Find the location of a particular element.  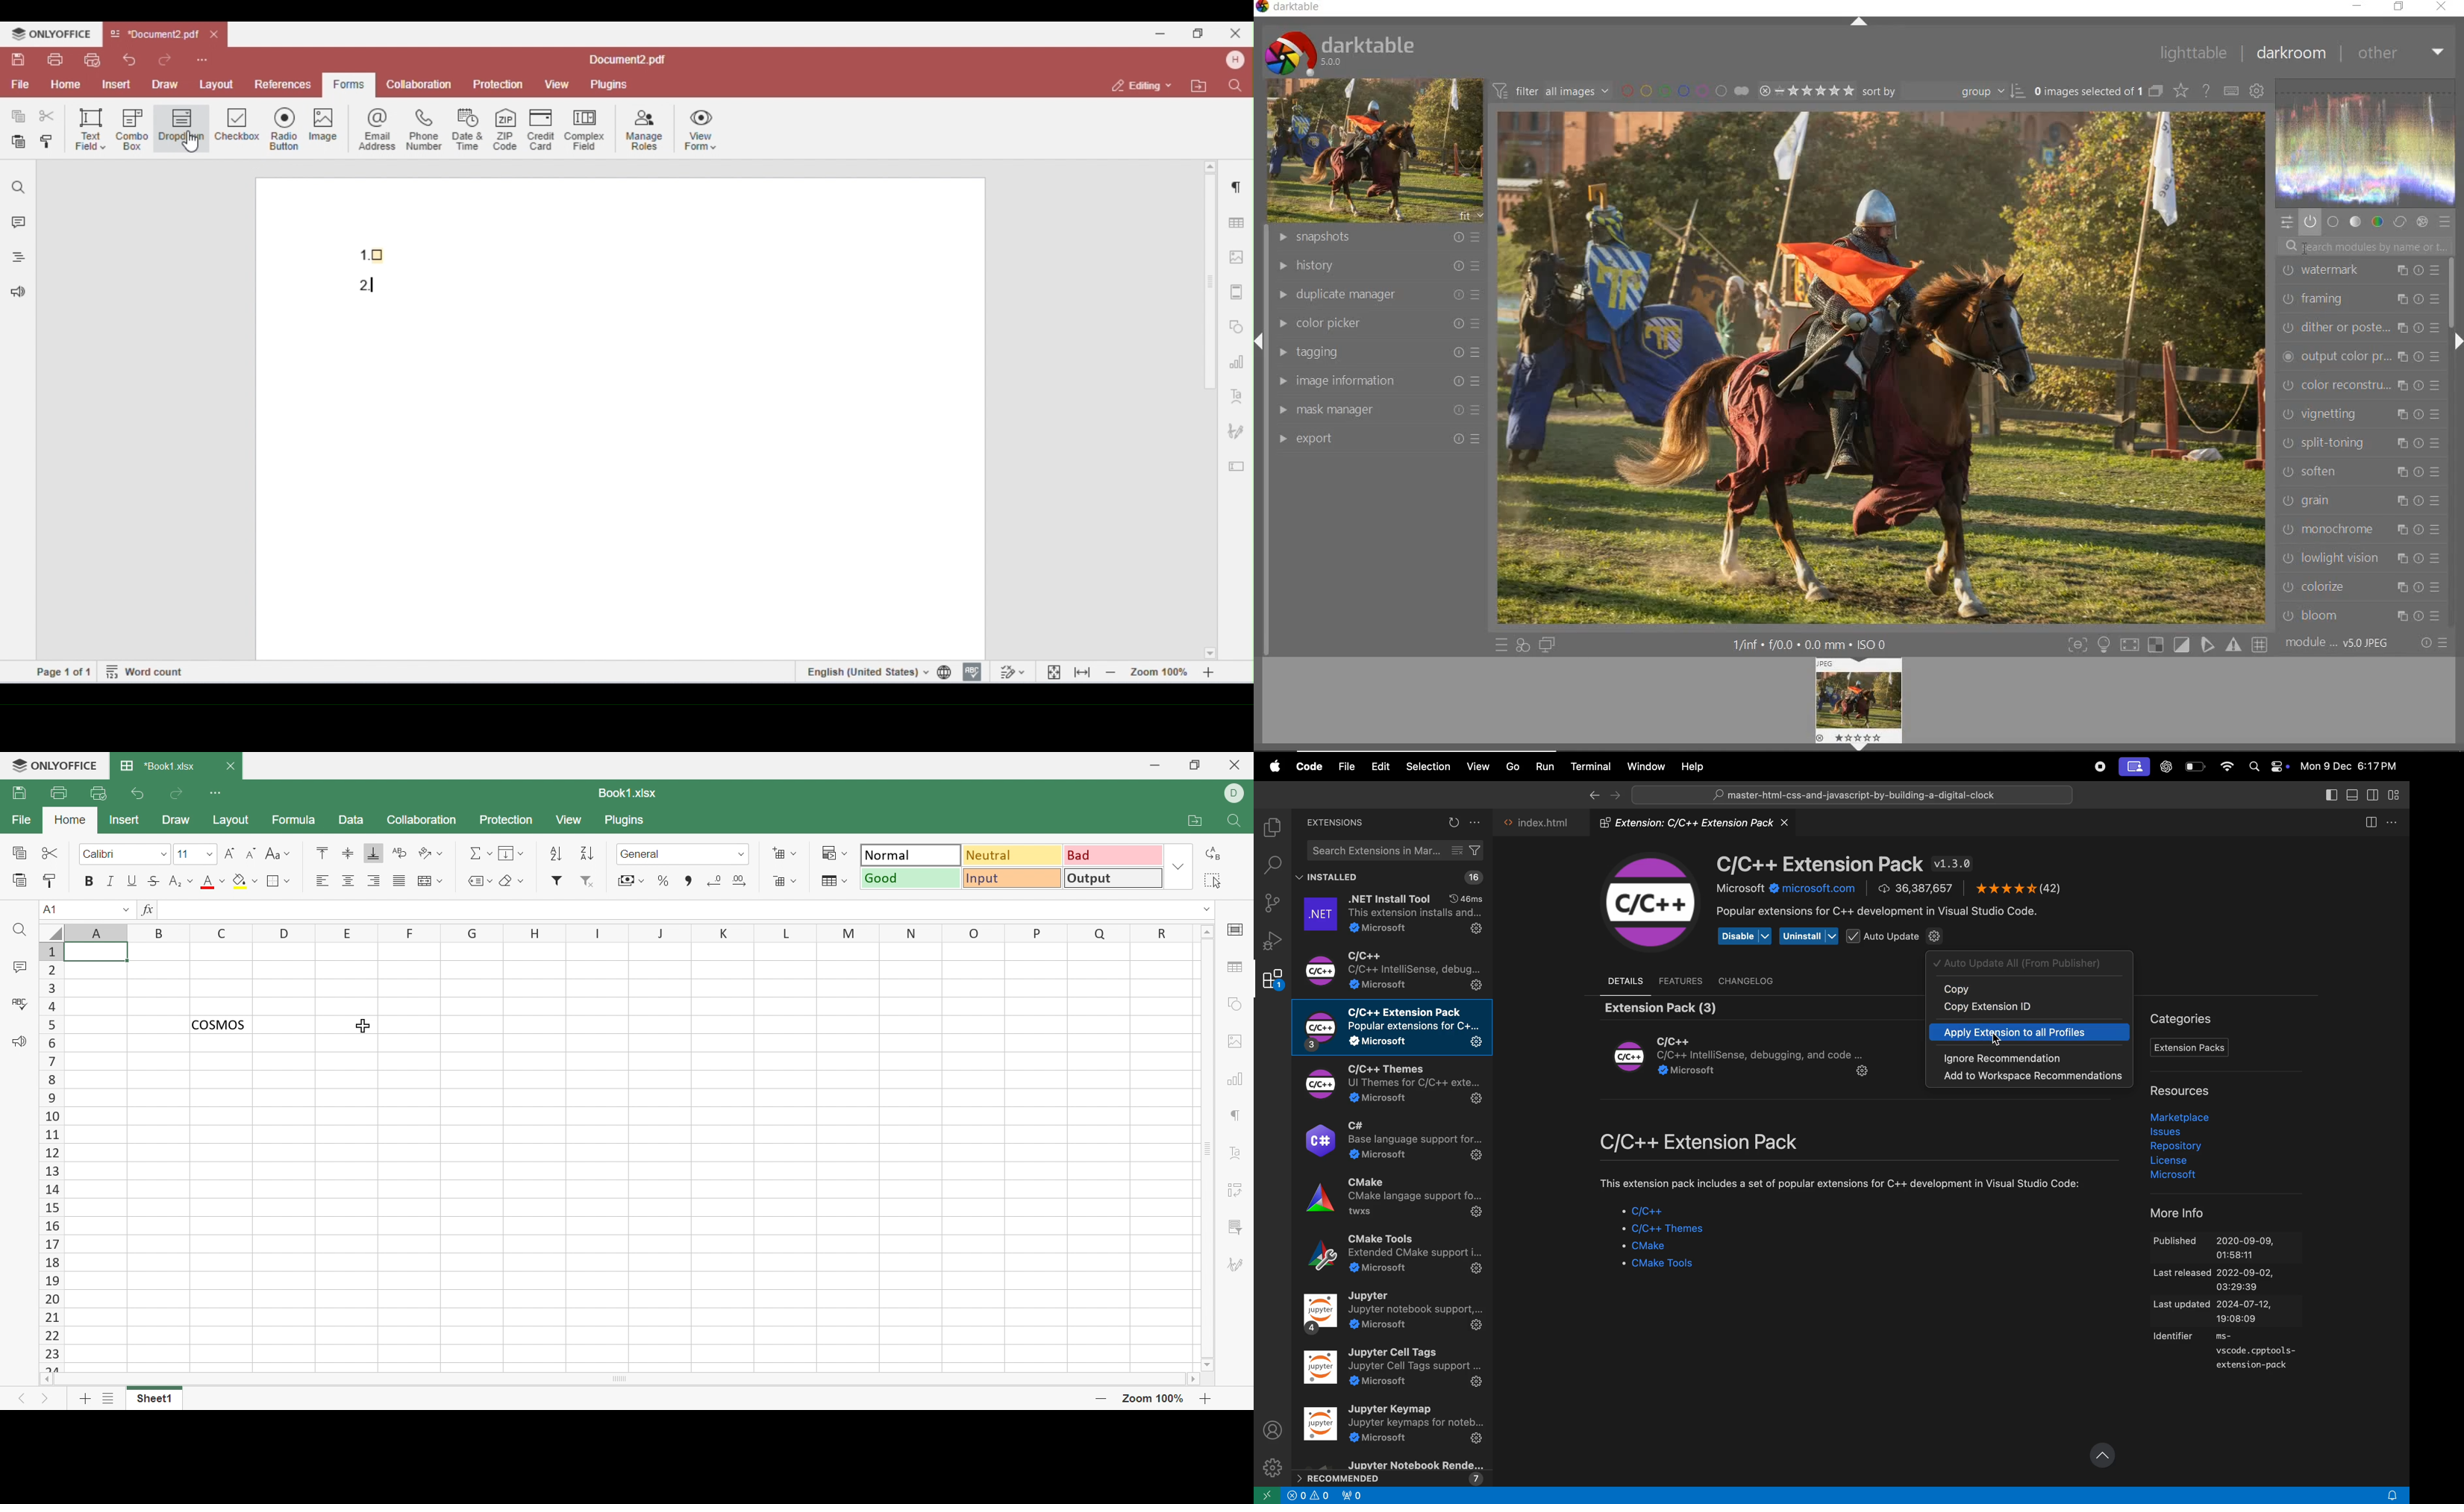

Code is located at coordinates (1310, 767).